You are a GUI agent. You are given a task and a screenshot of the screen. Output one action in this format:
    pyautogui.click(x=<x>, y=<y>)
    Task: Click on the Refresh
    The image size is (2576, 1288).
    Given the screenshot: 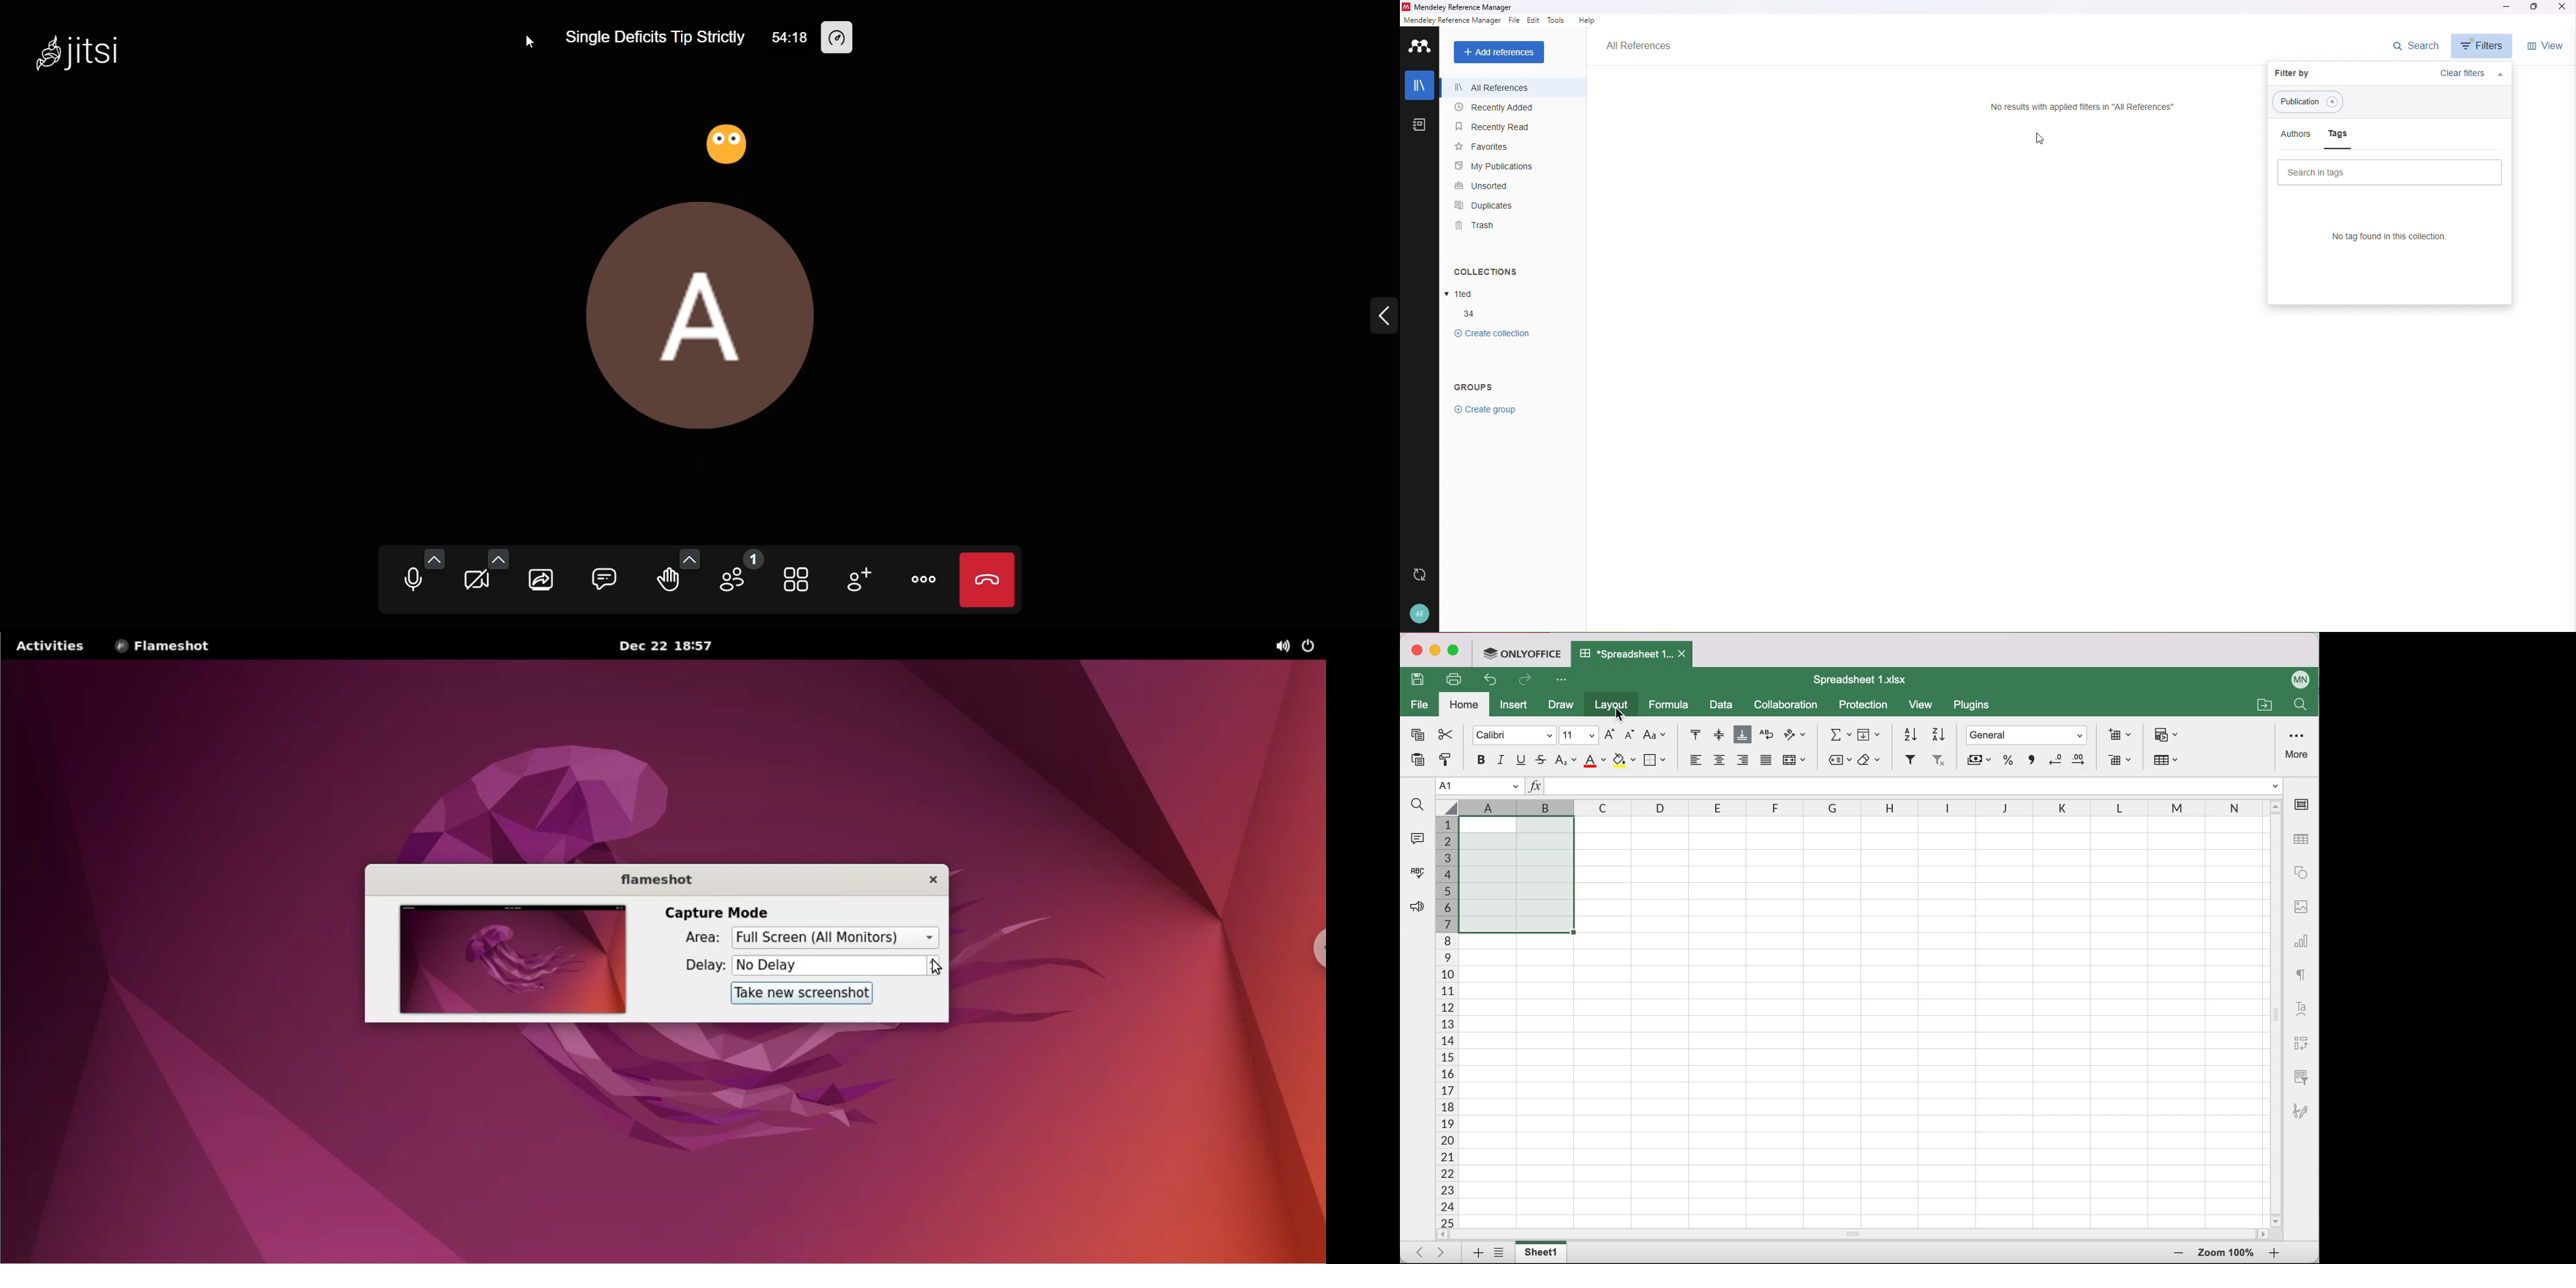 What is the action you would take?
    pyautogui.click(x=1421, y=577)
    